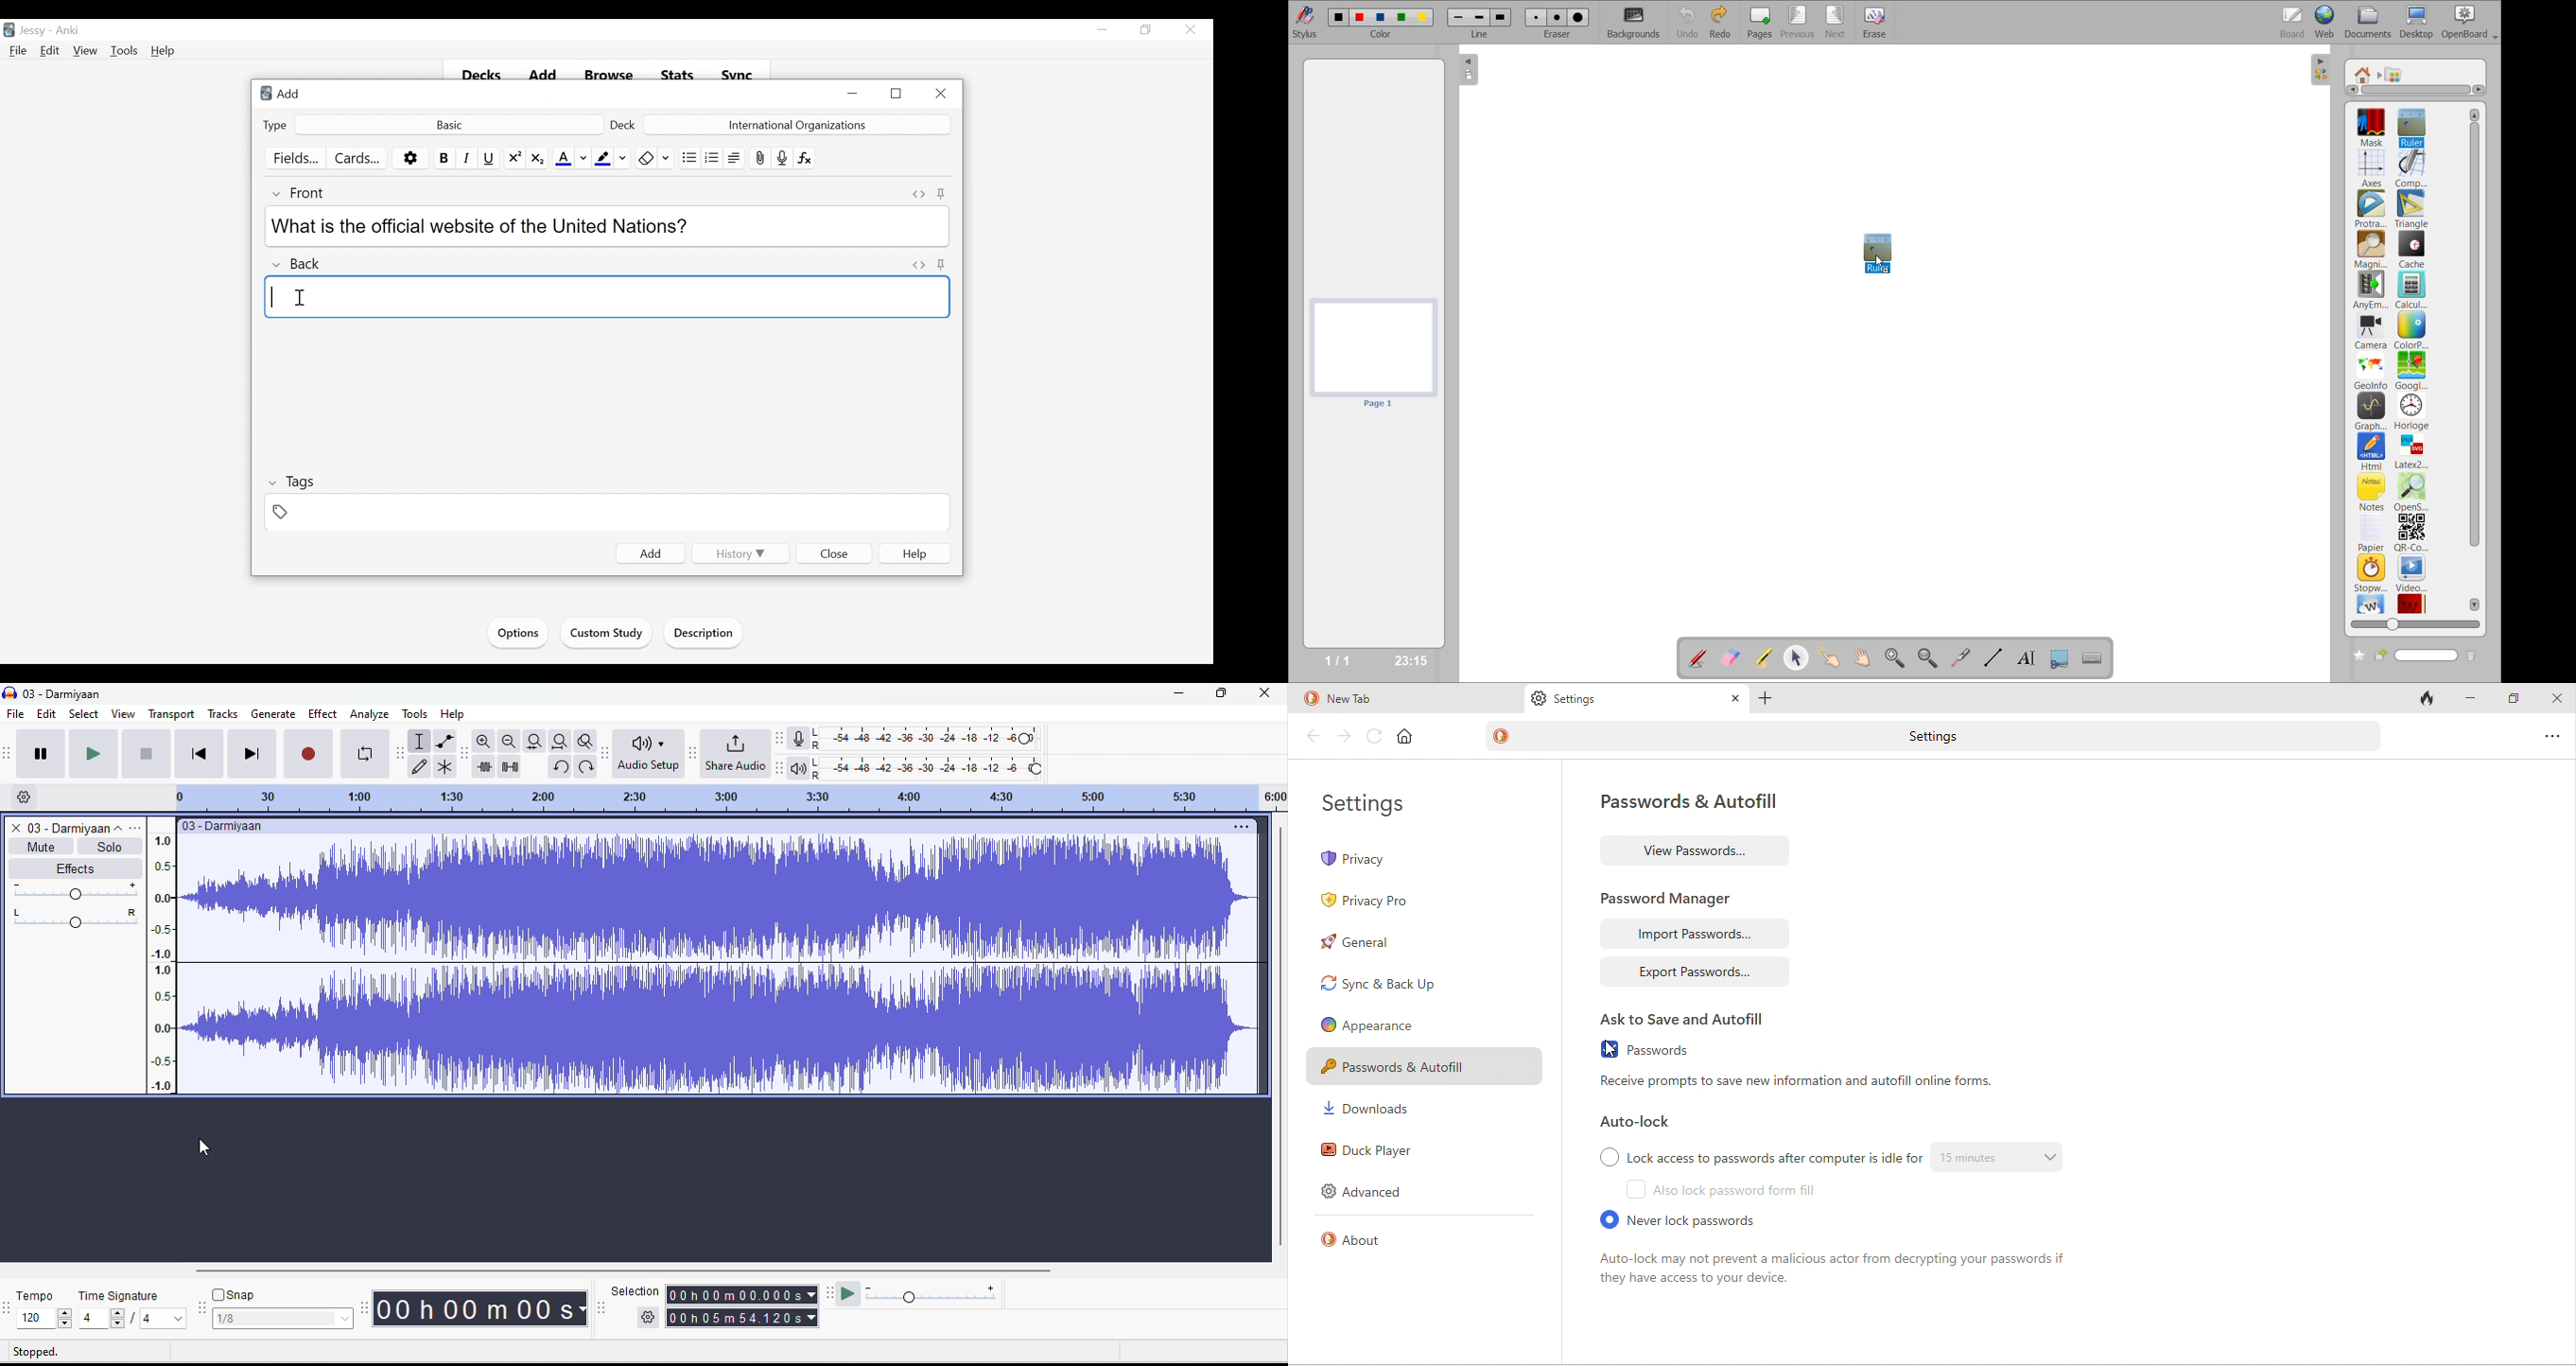  What do you see at coordinates (1103, 30) in the screenshot?
I see `minimize` at bounding box center [1103, 30].